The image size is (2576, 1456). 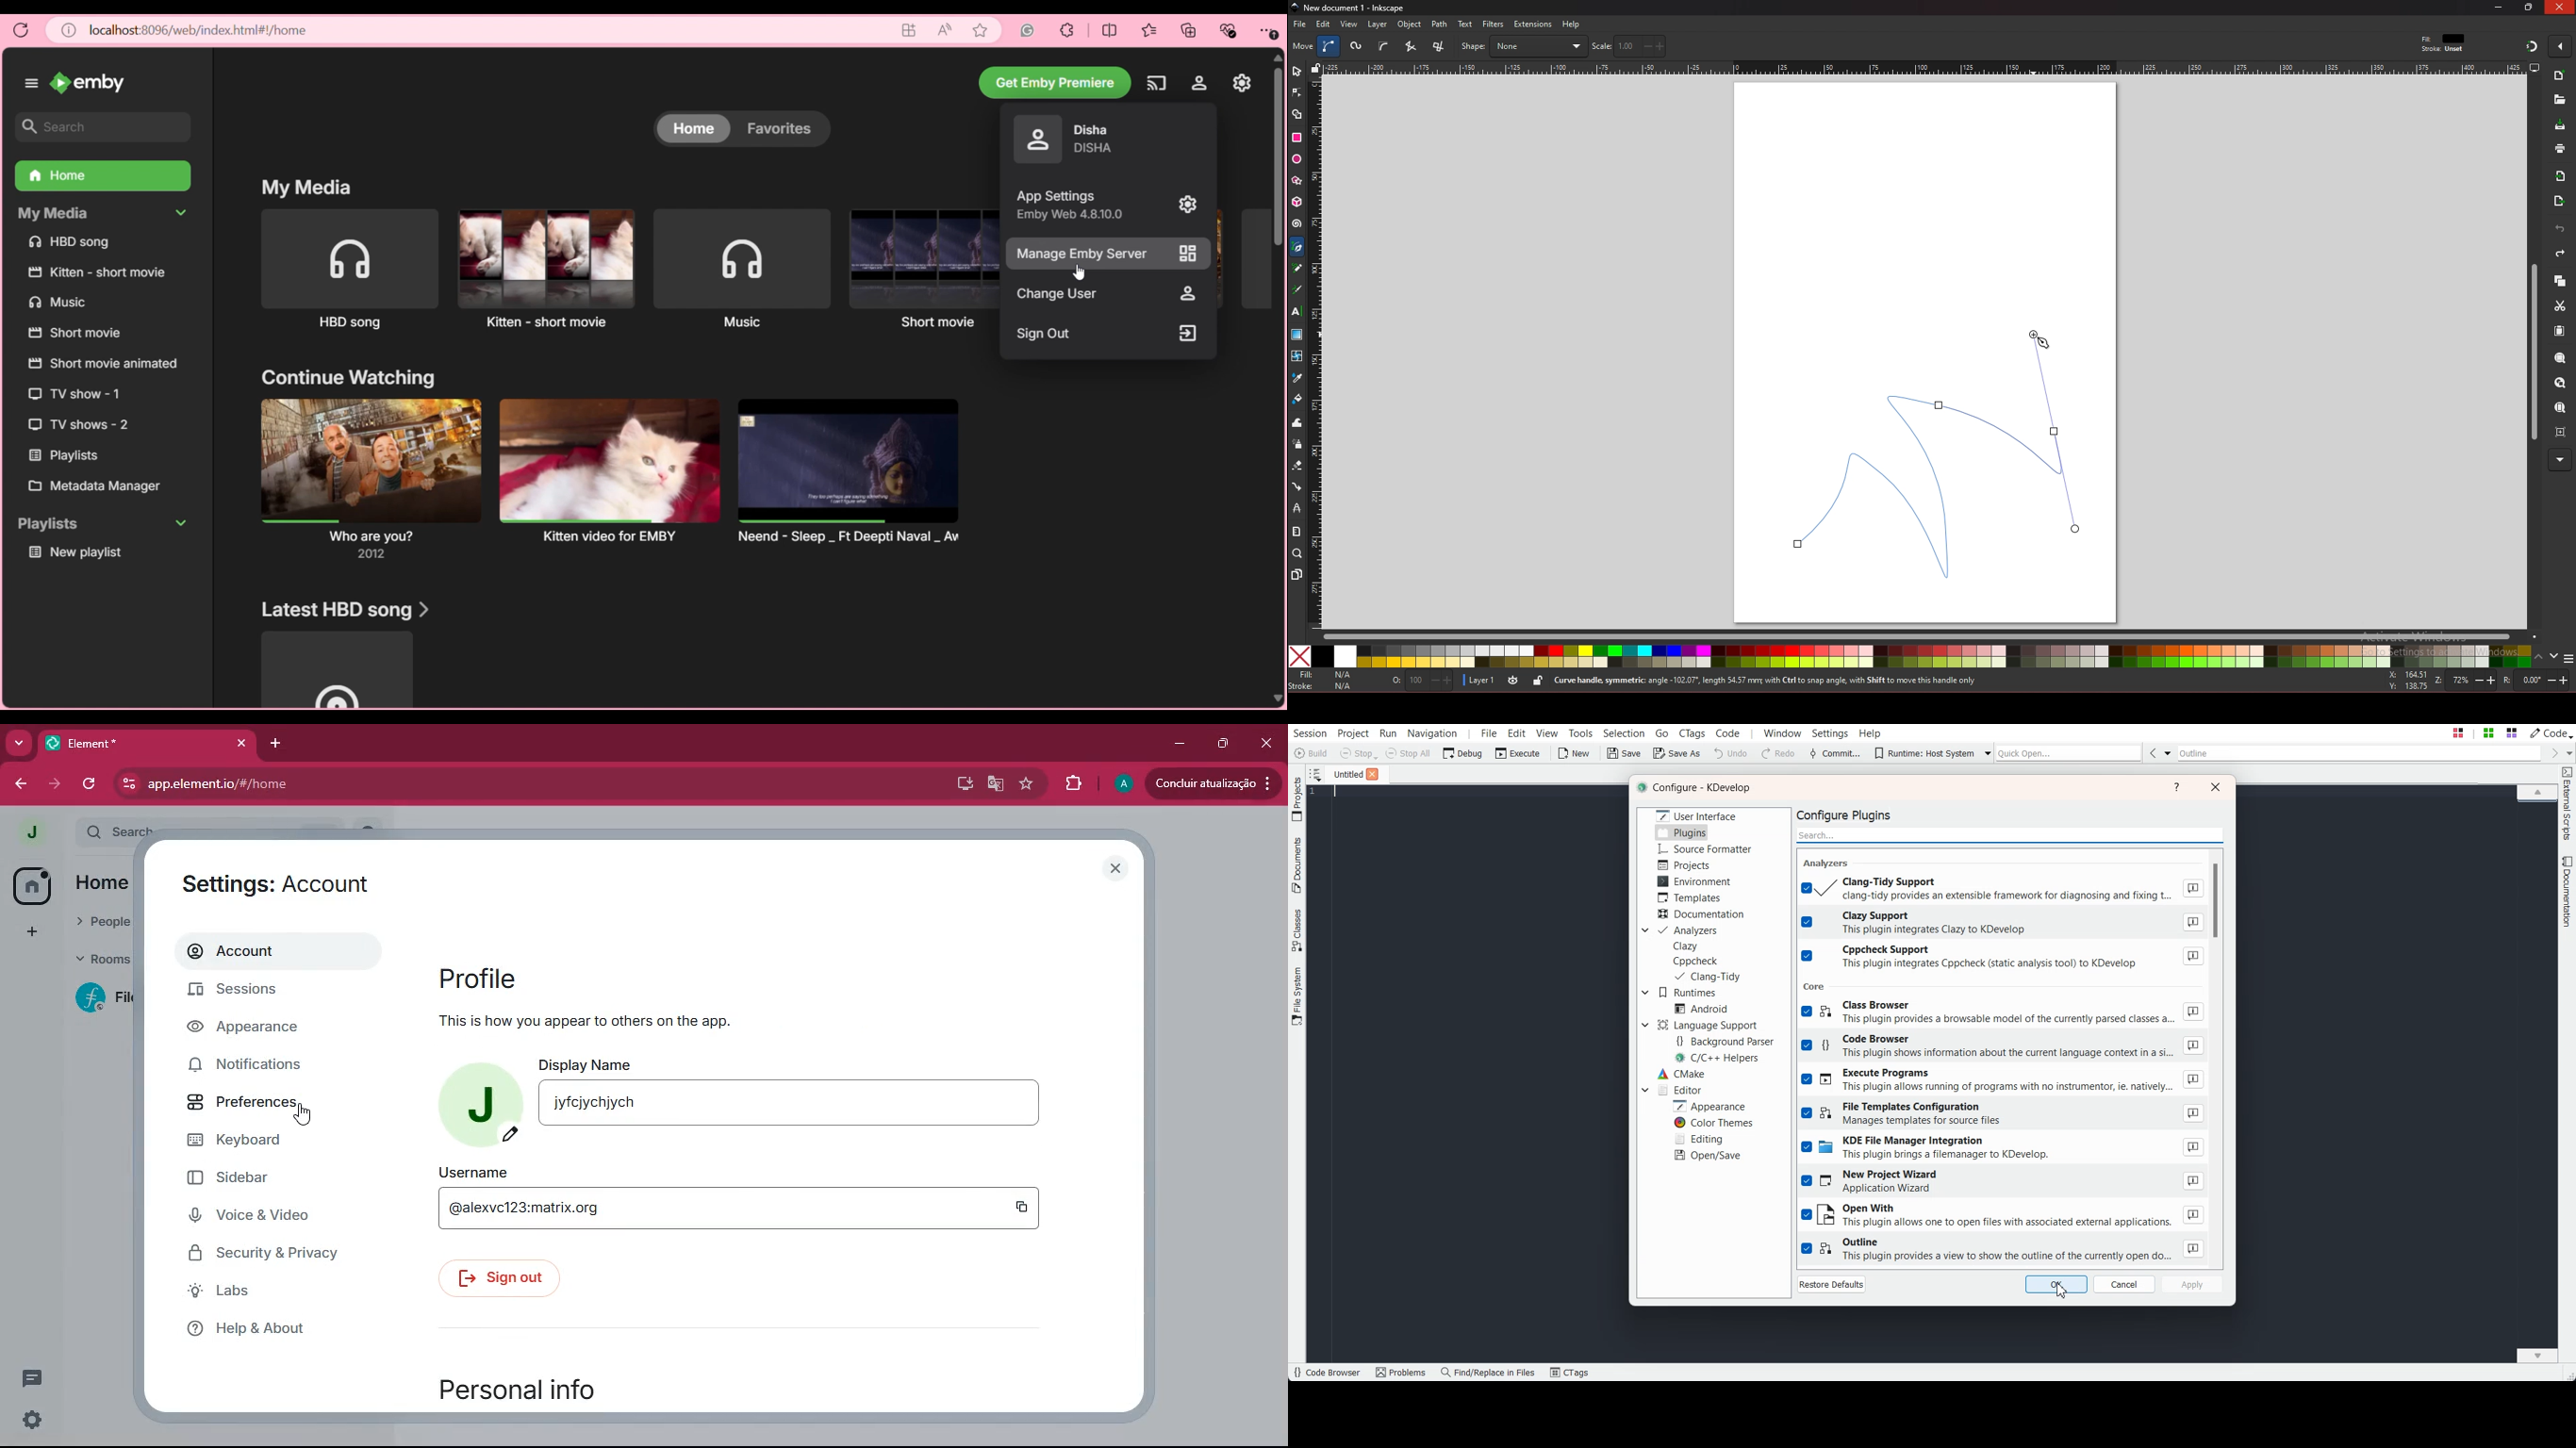 What do you see at coordinates (1424, 682) in the screenshot?
I see `opacity` at bounding box center [1424, 682].